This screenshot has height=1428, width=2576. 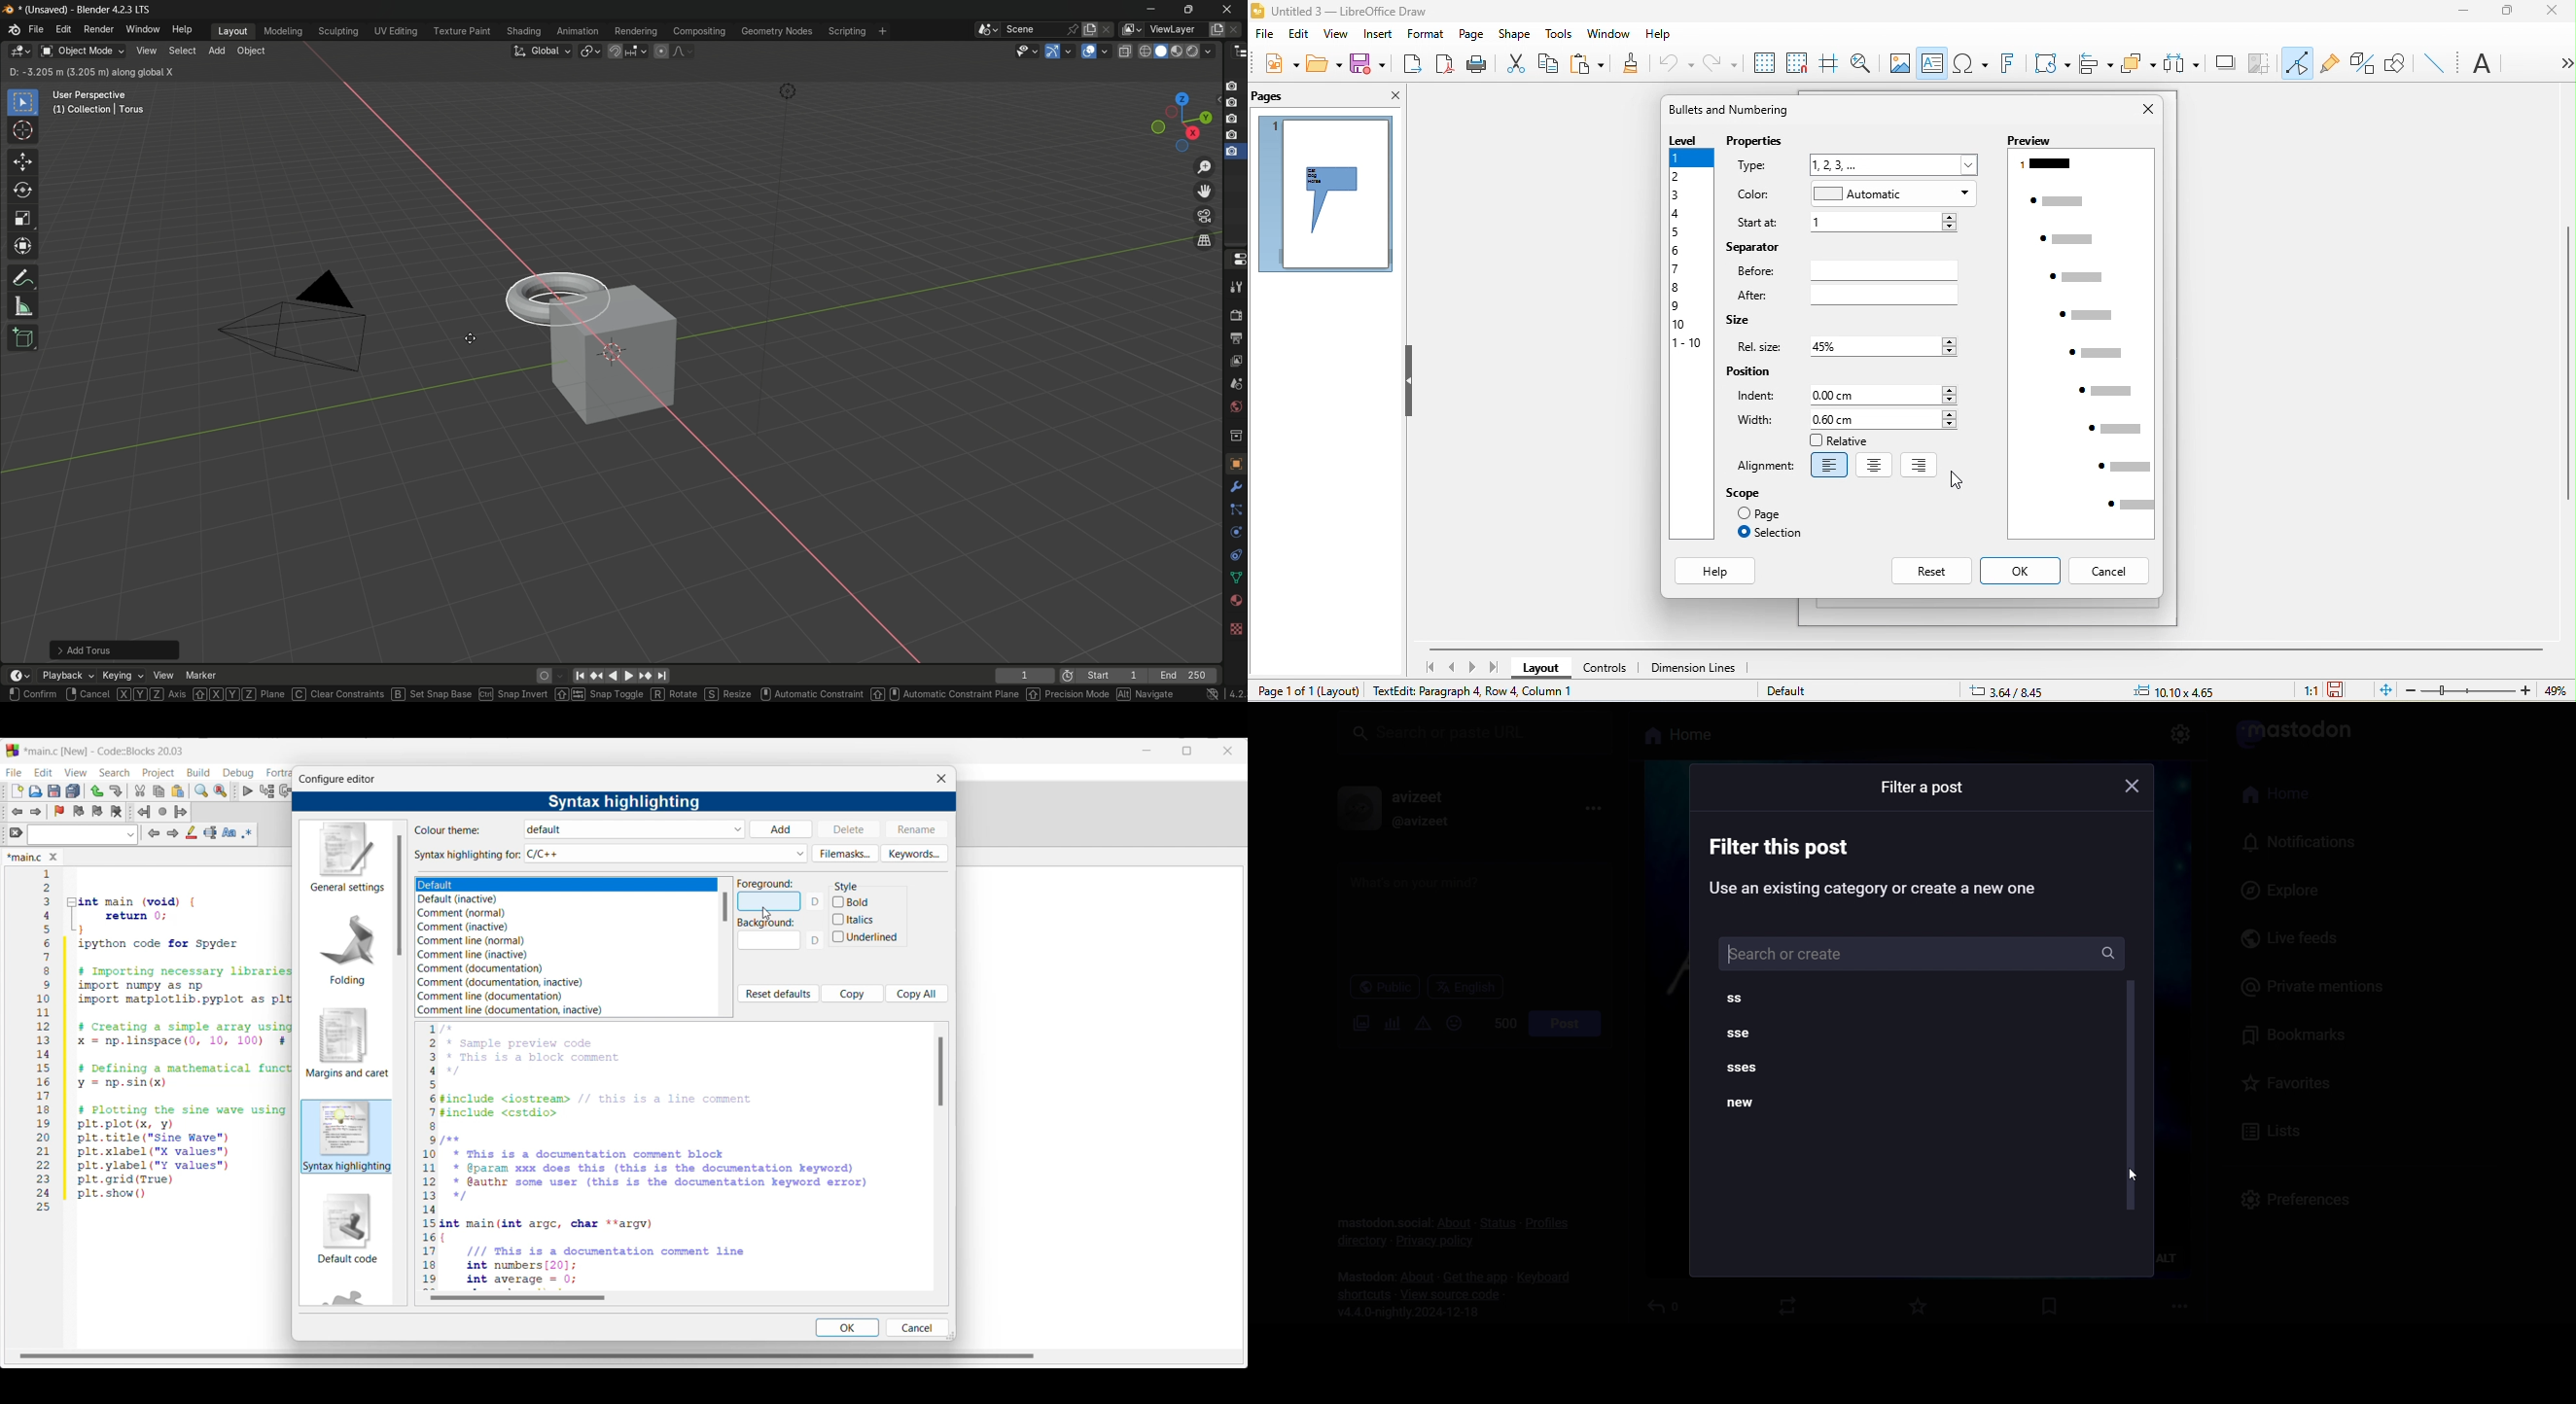 What do you see at coordinates (2181, 64) in the screenshot?
I see `select at least three object` at bounding box center [2181, 64].